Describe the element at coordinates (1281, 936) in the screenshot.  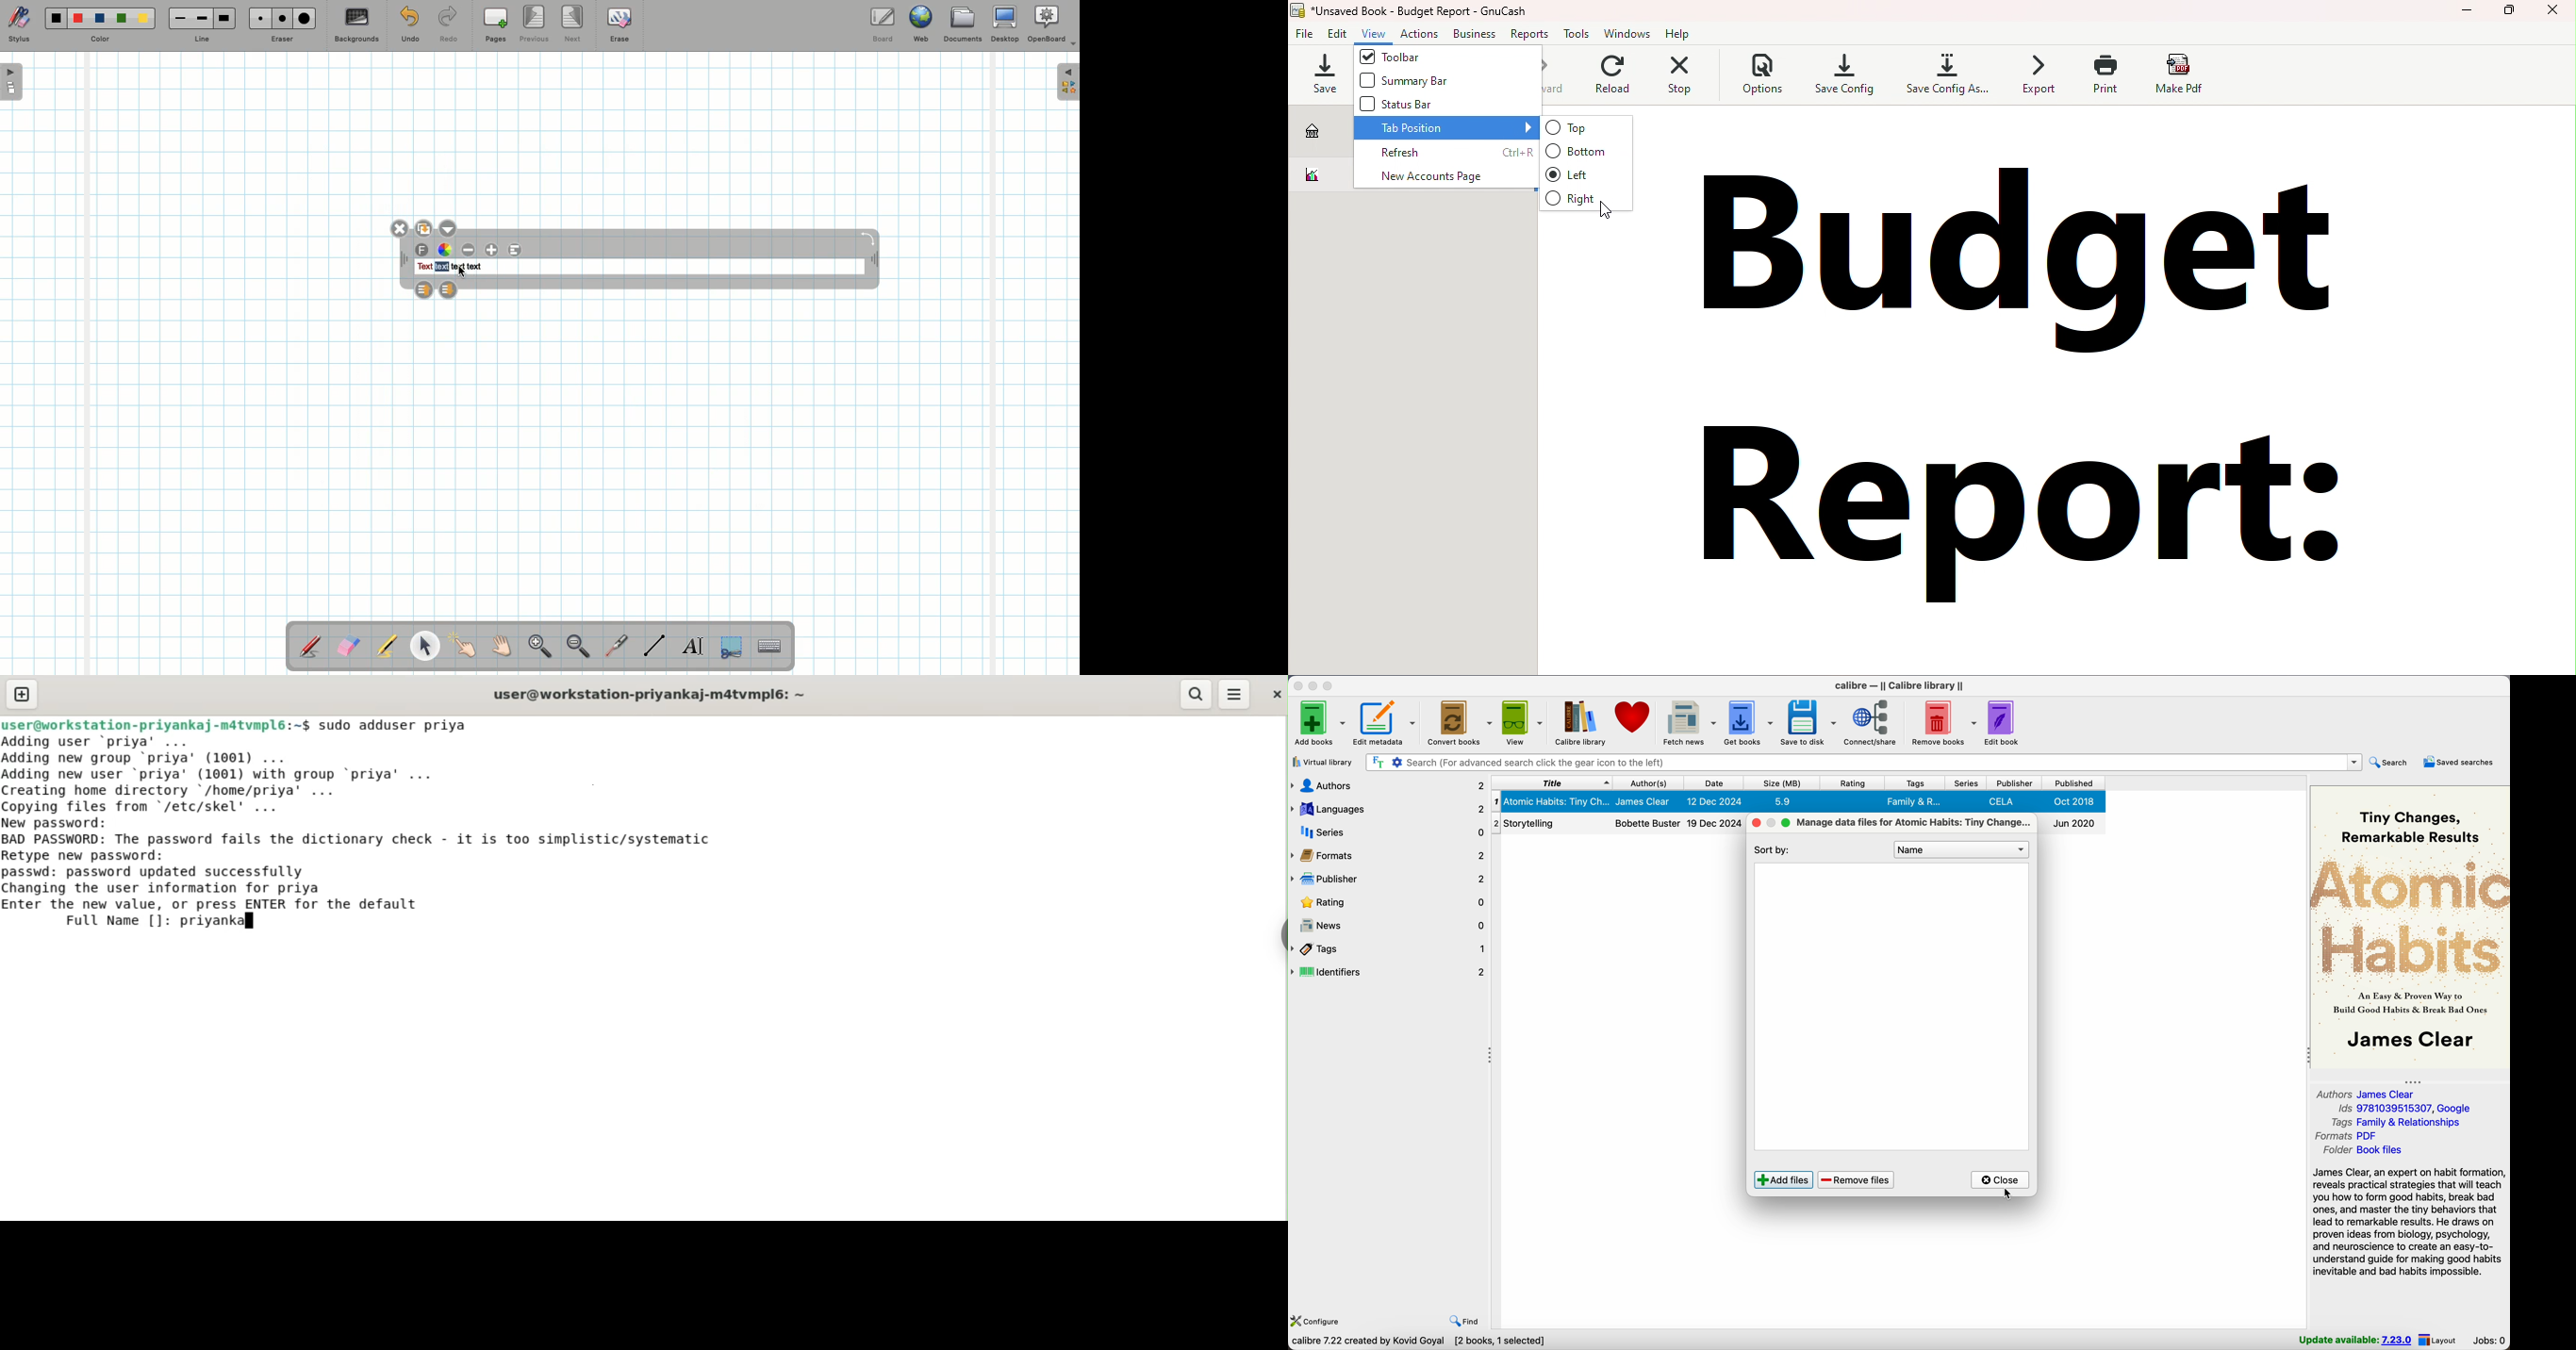
I see `sidebar` at that location.